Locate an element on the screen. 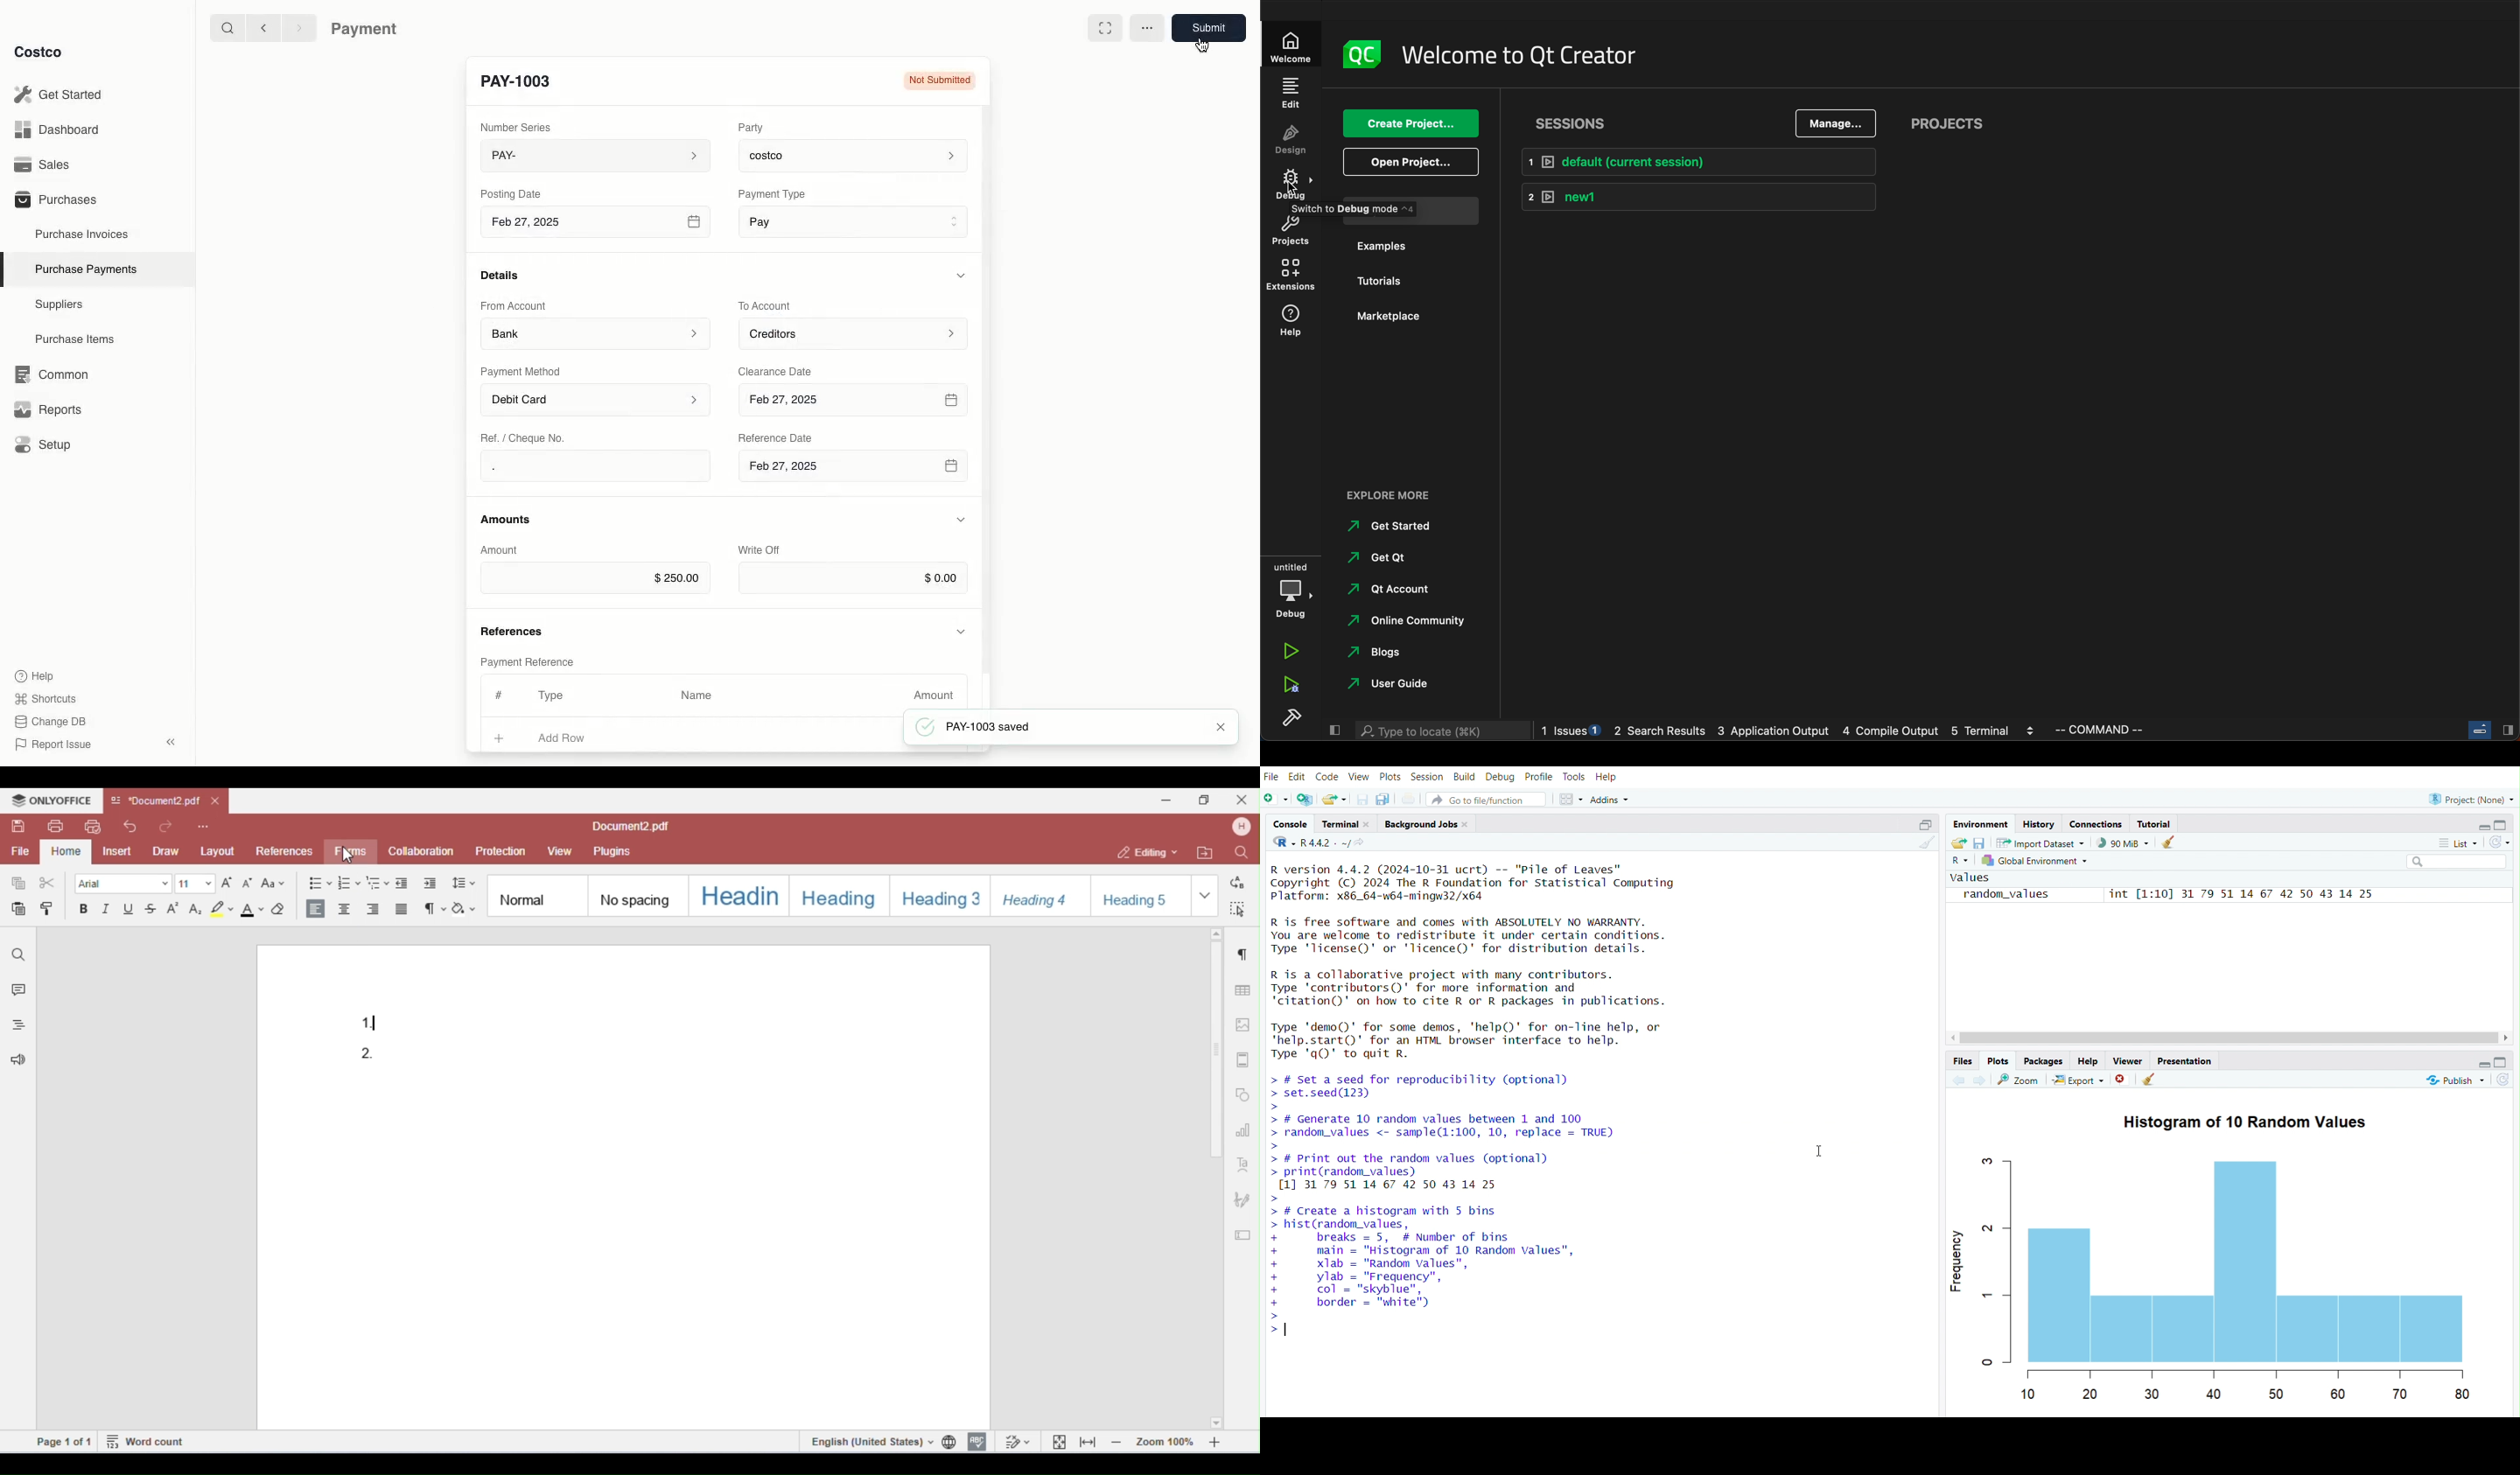  build is located at coordinates (1466, 775).